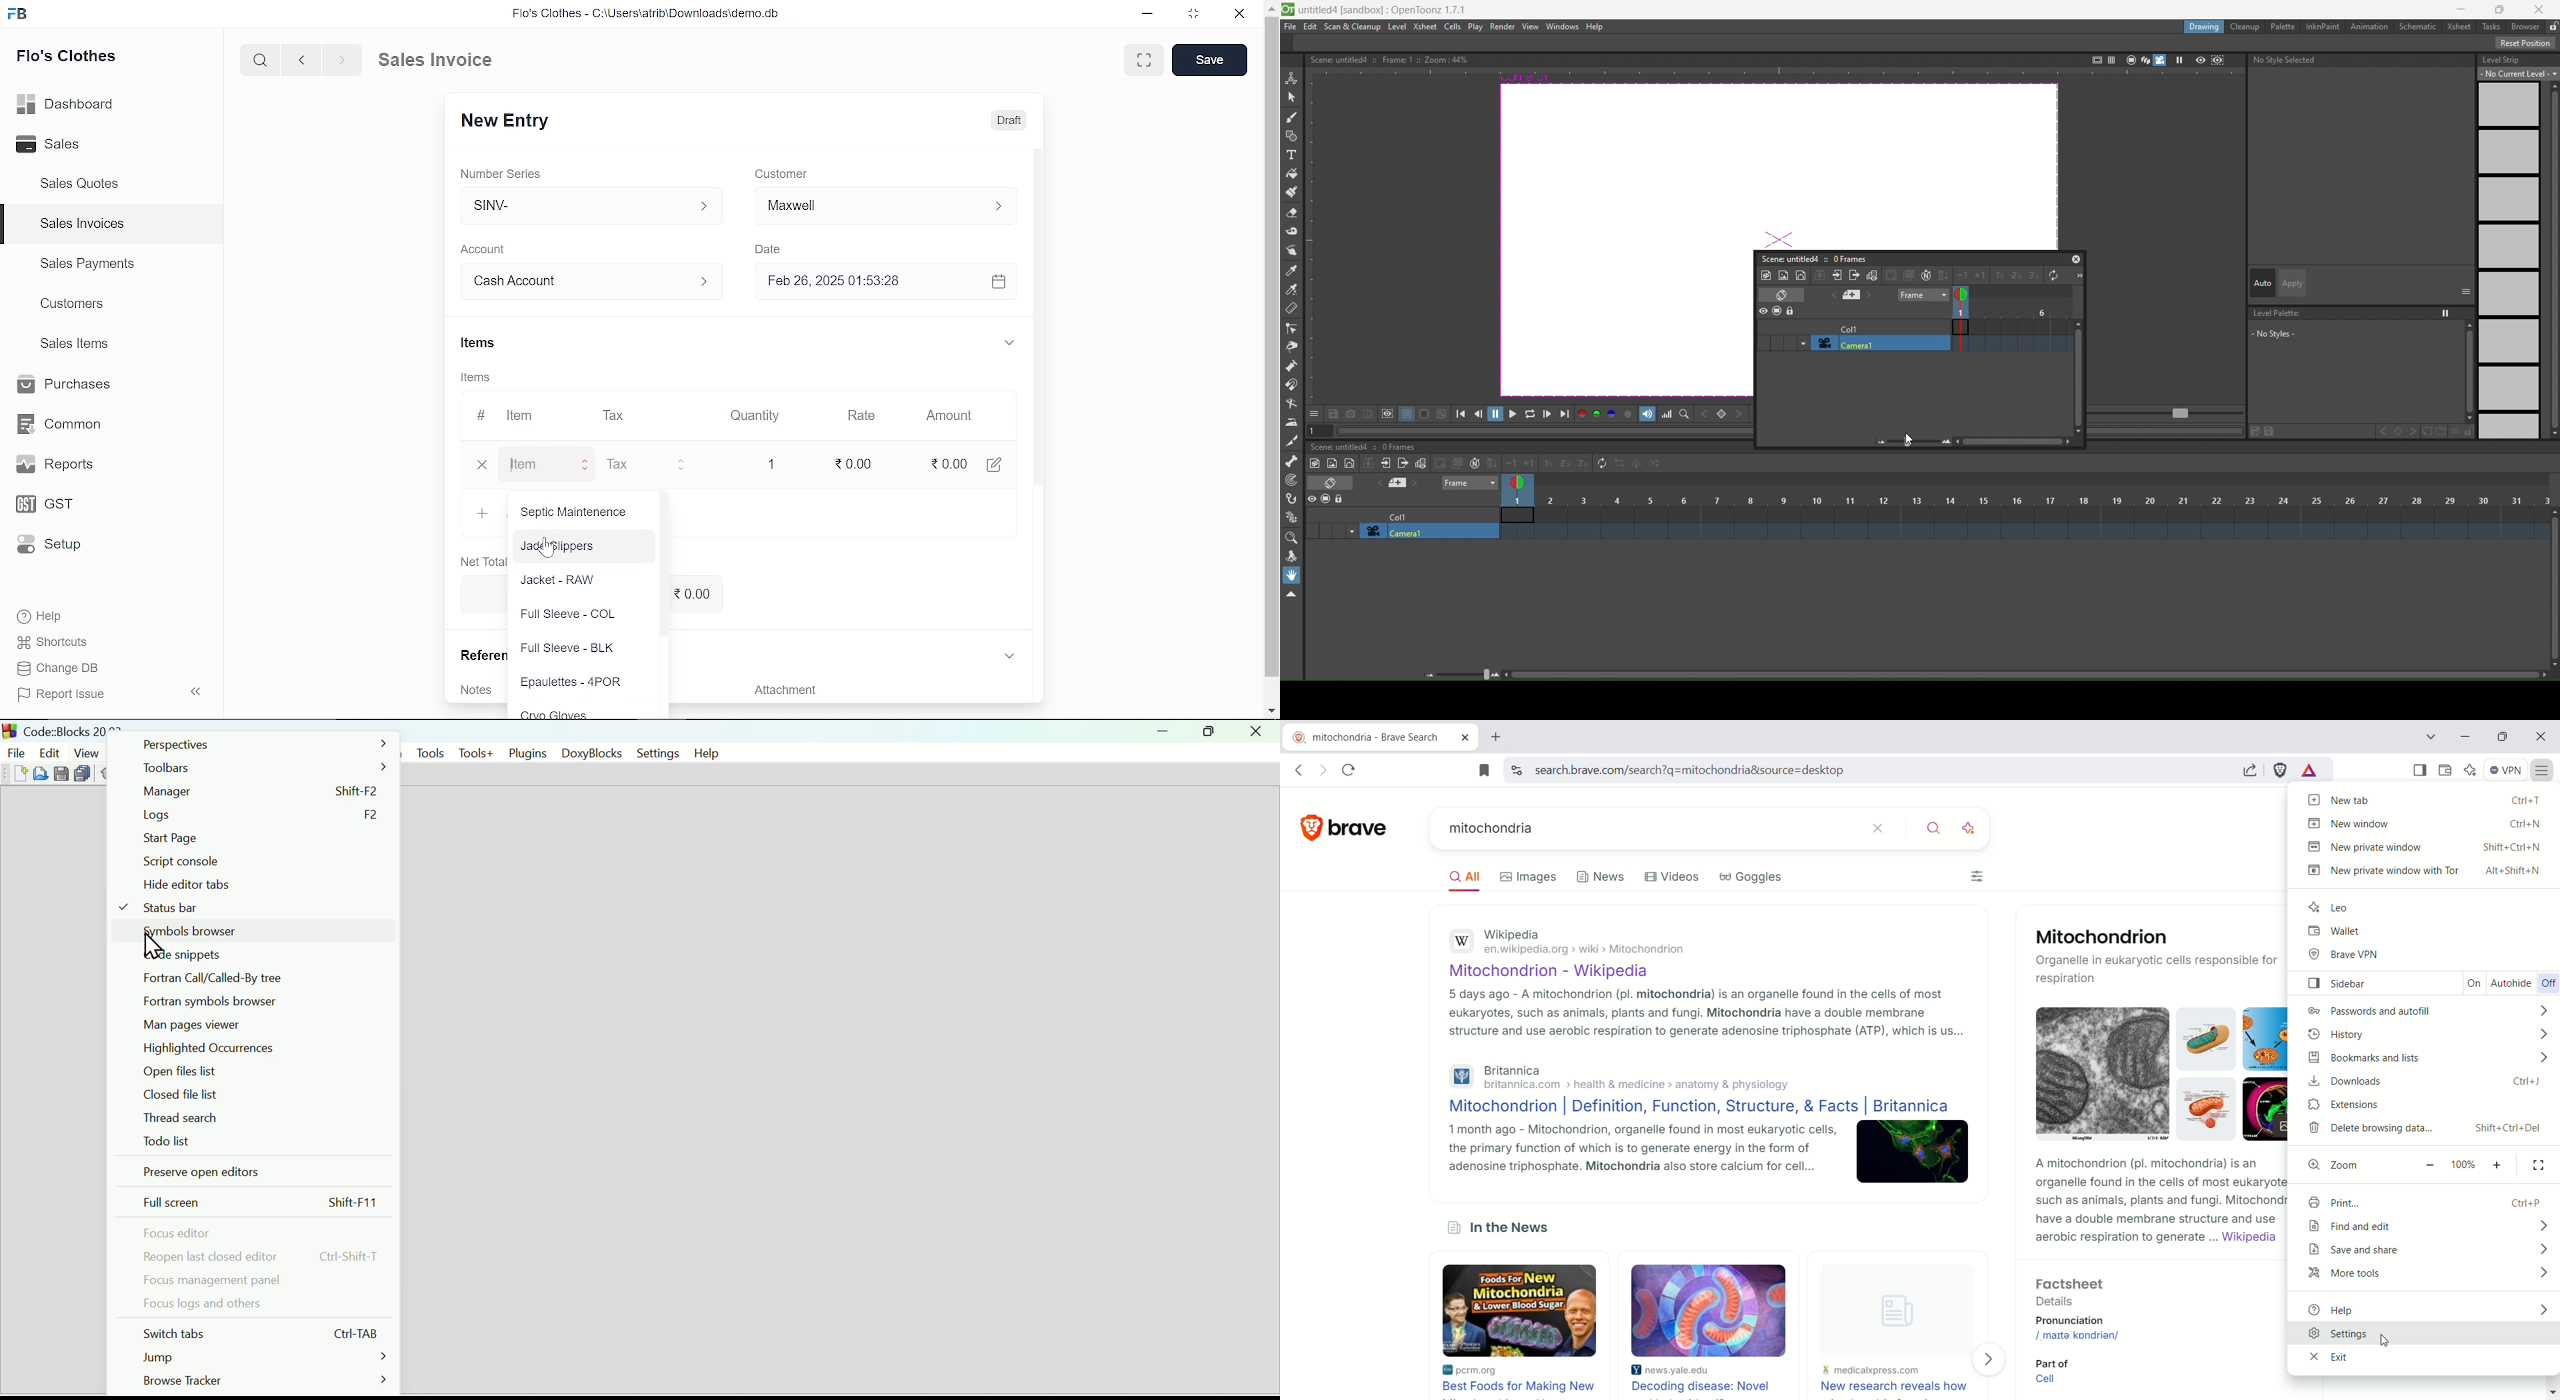 The height and width of the screenshot is (1400, 2576). Describe the element at coordinates (259, 978) in the screenshot. I see `Fortran call/called  by tree` at that location.